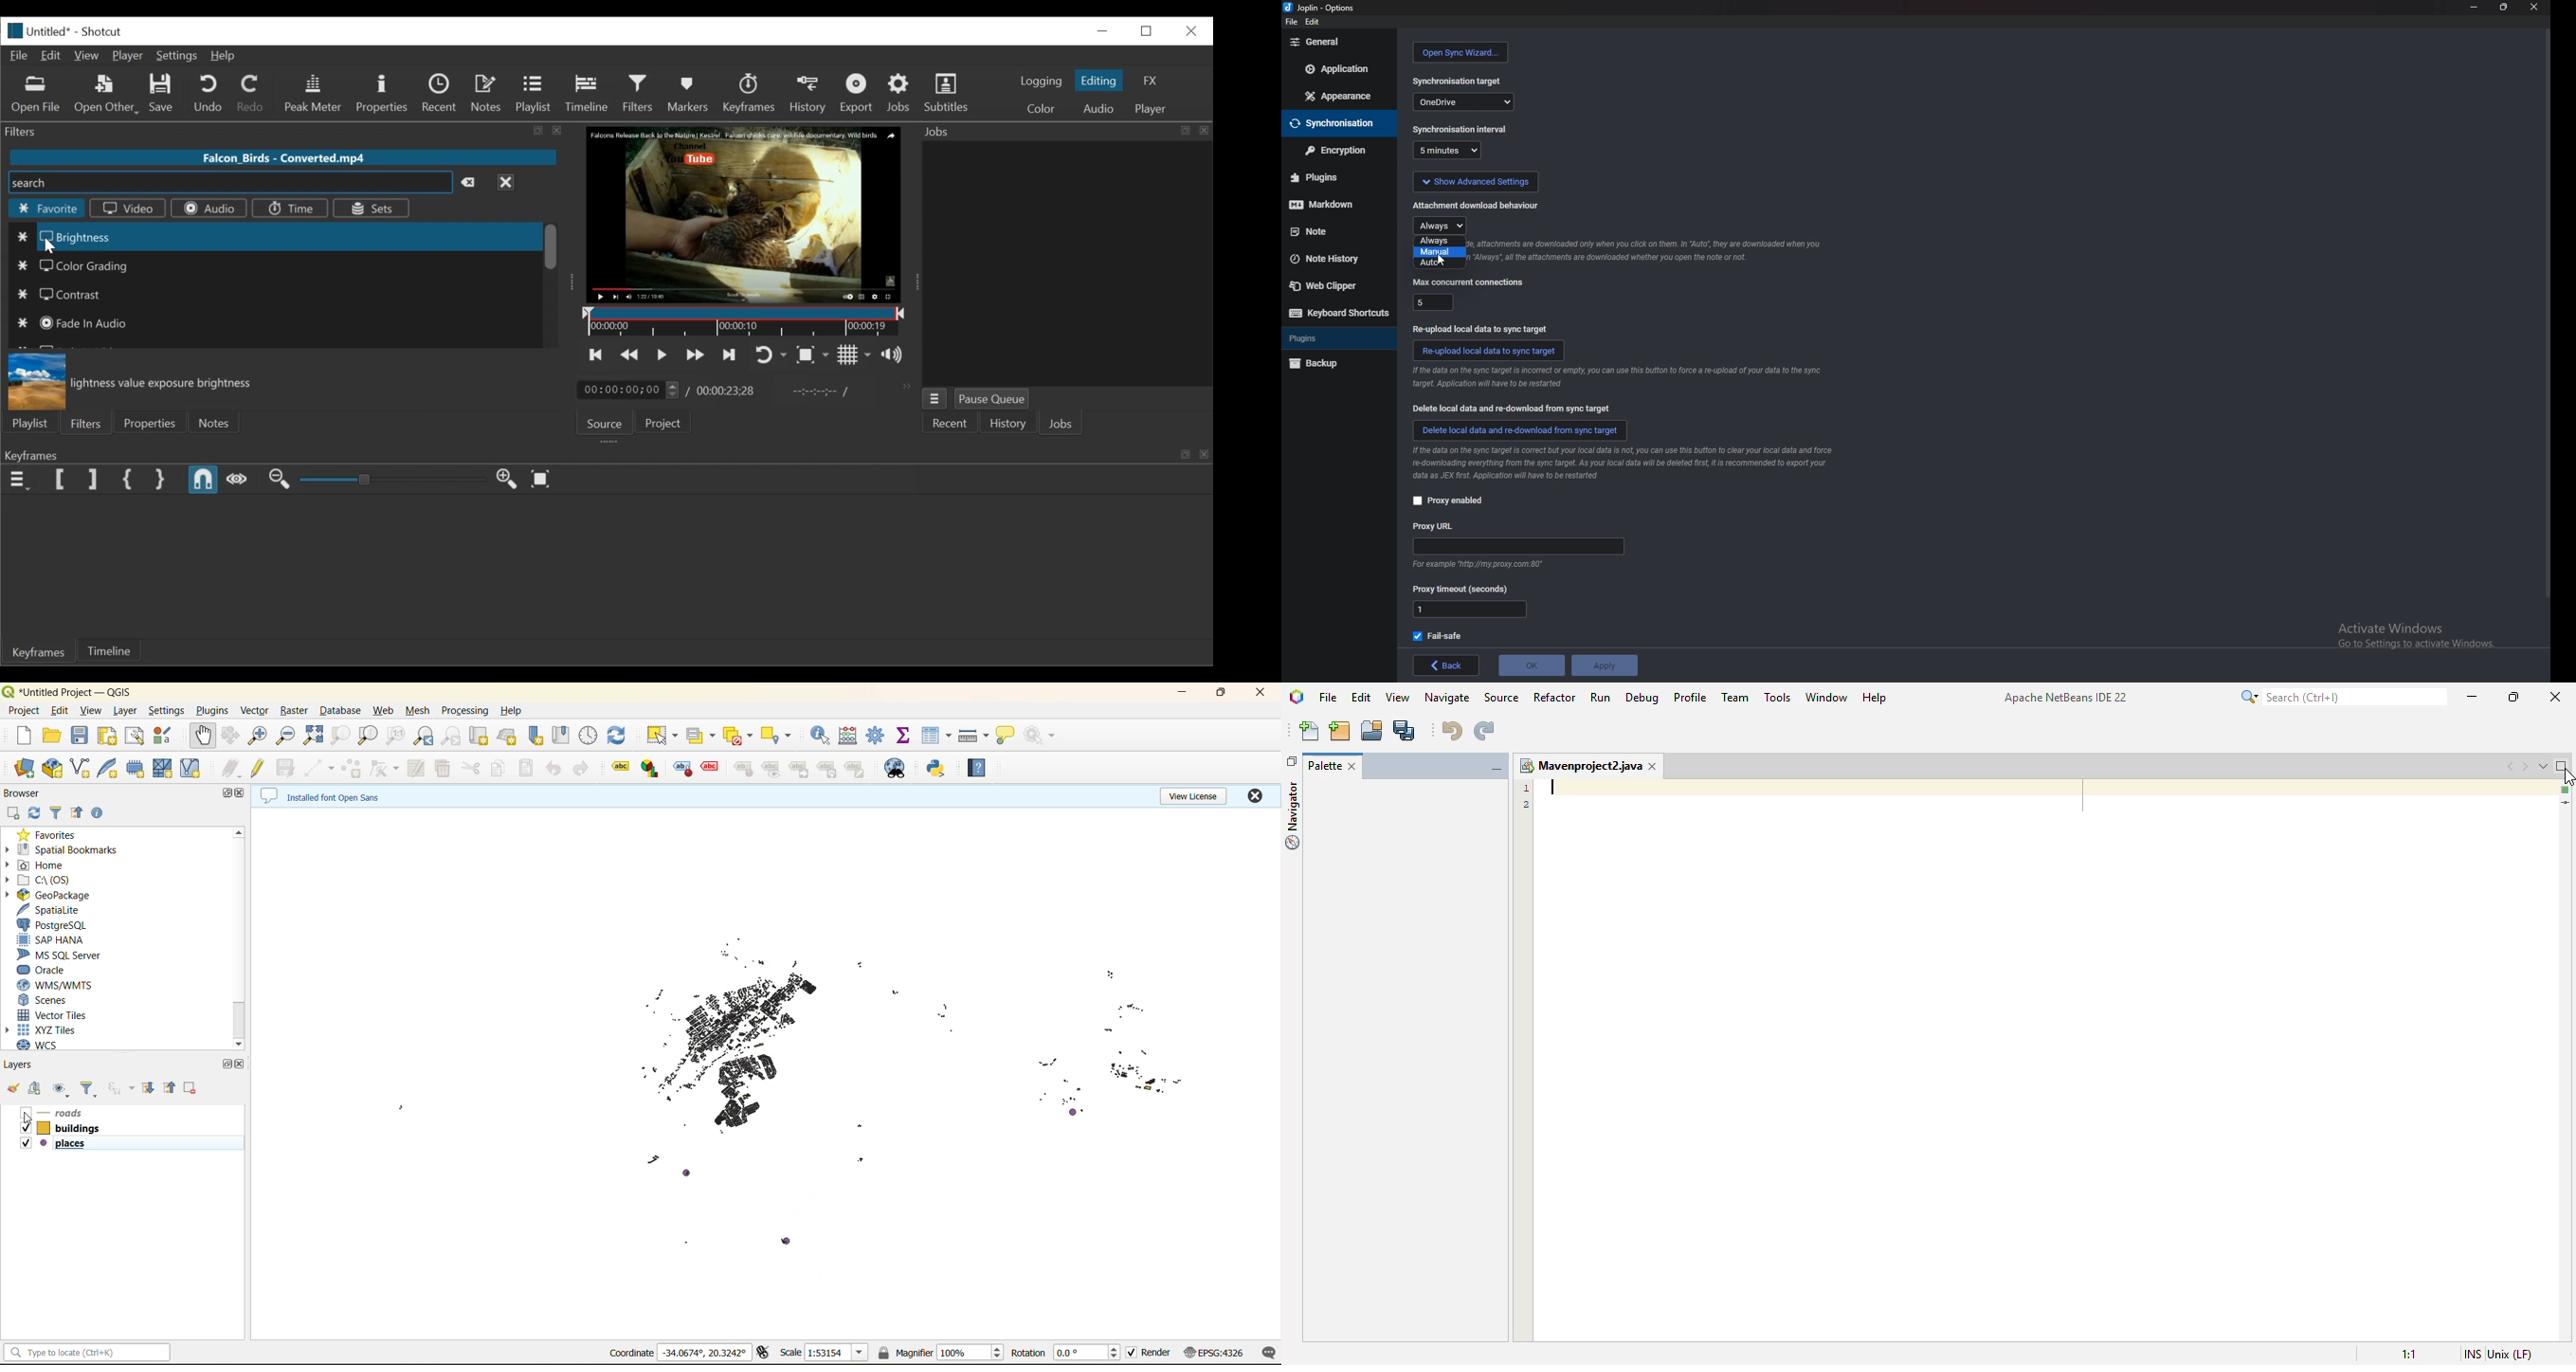 The image size is (2576, 1372). Describe the element at coordinates (164, 769) in the screenshot. I see `mesh layer` at that location.